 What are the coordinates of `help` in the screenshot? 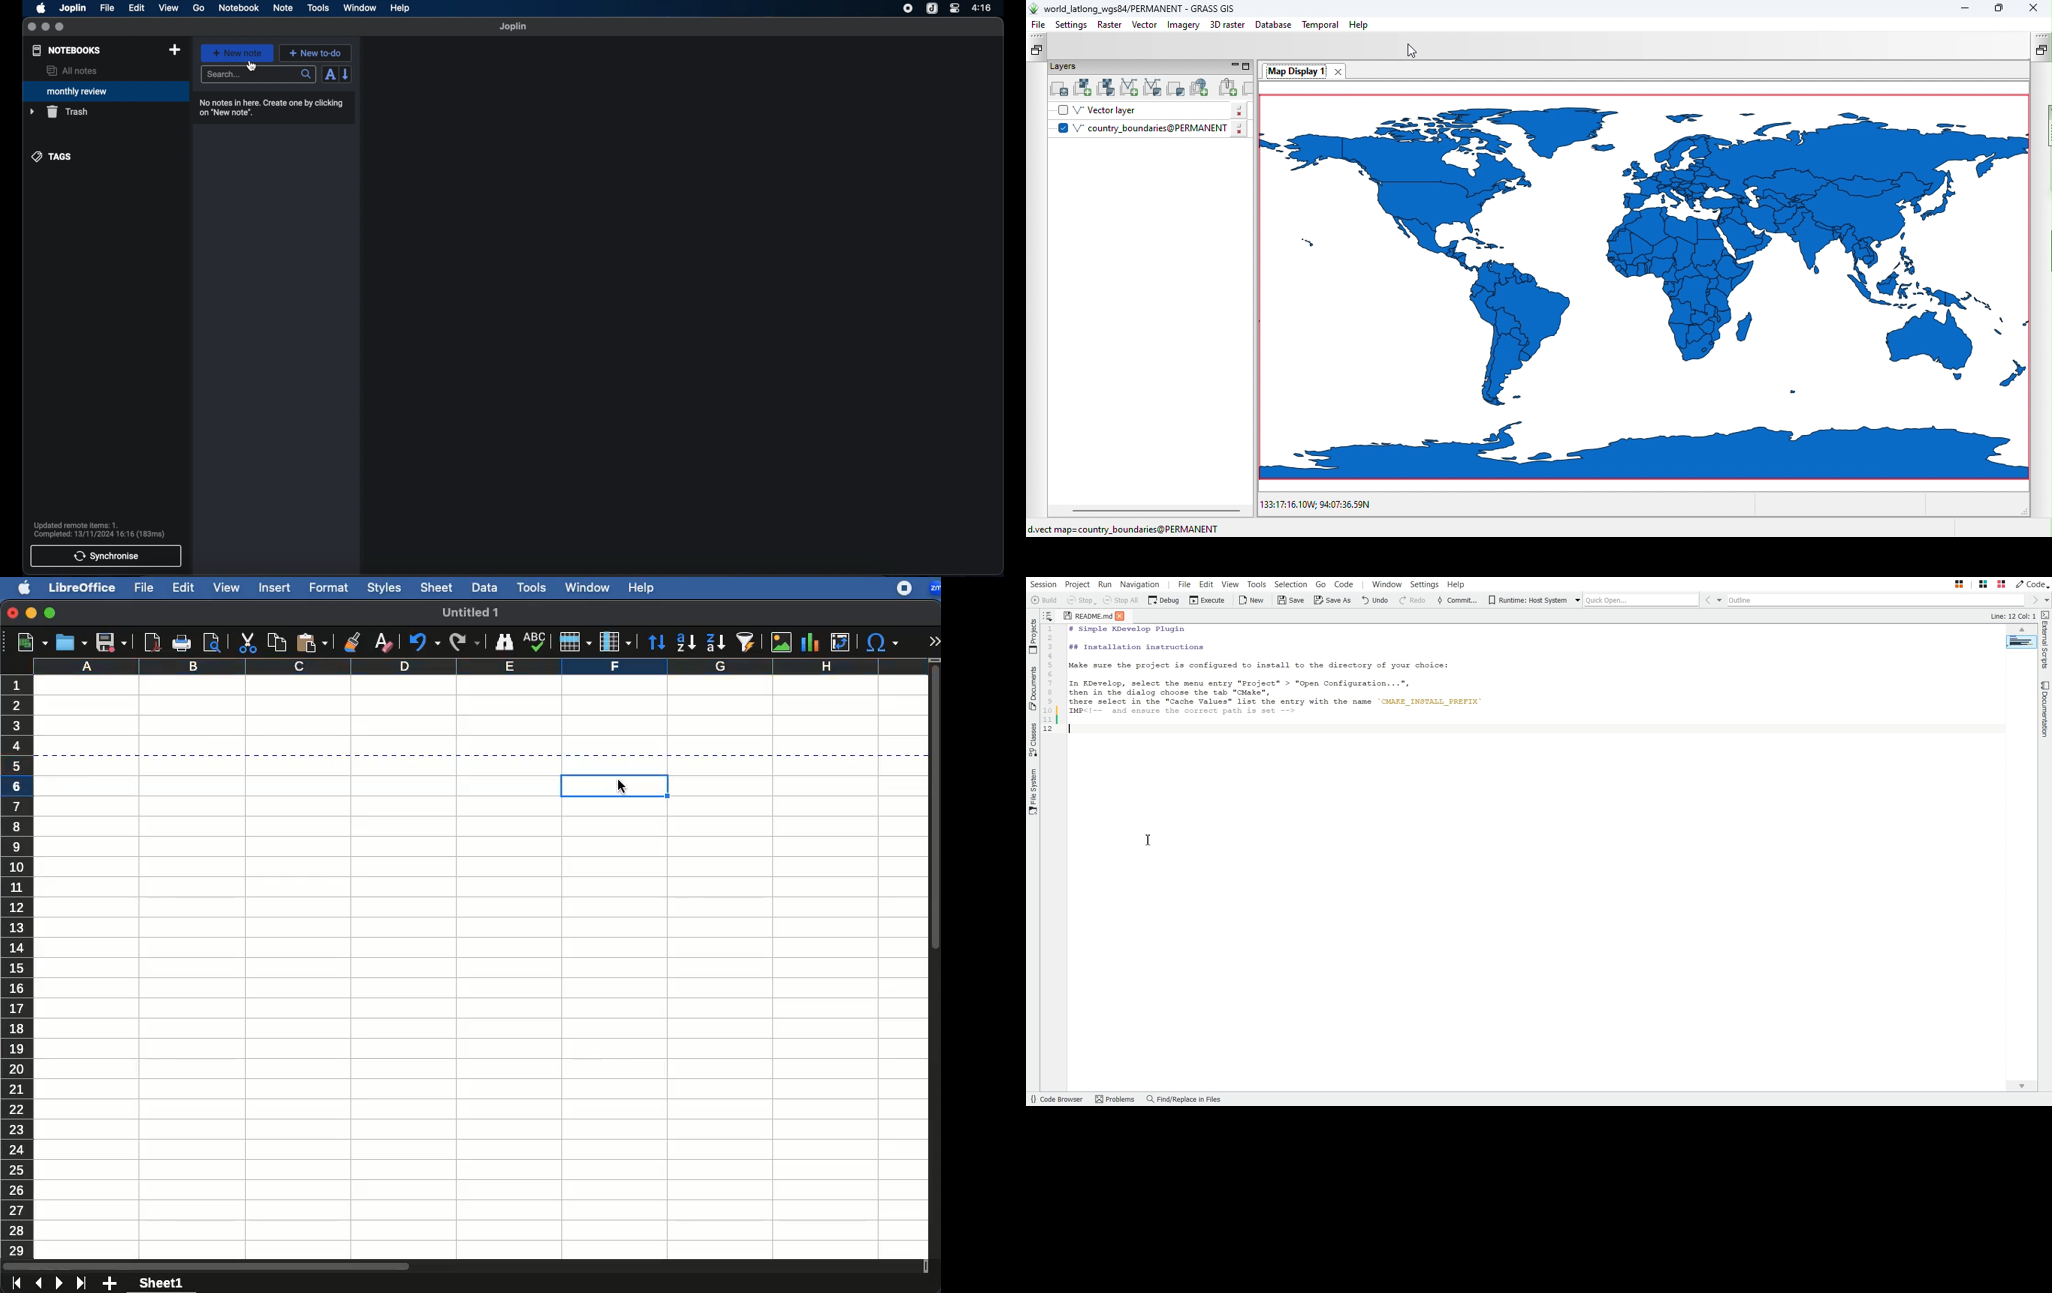 It's located at (401, 8).